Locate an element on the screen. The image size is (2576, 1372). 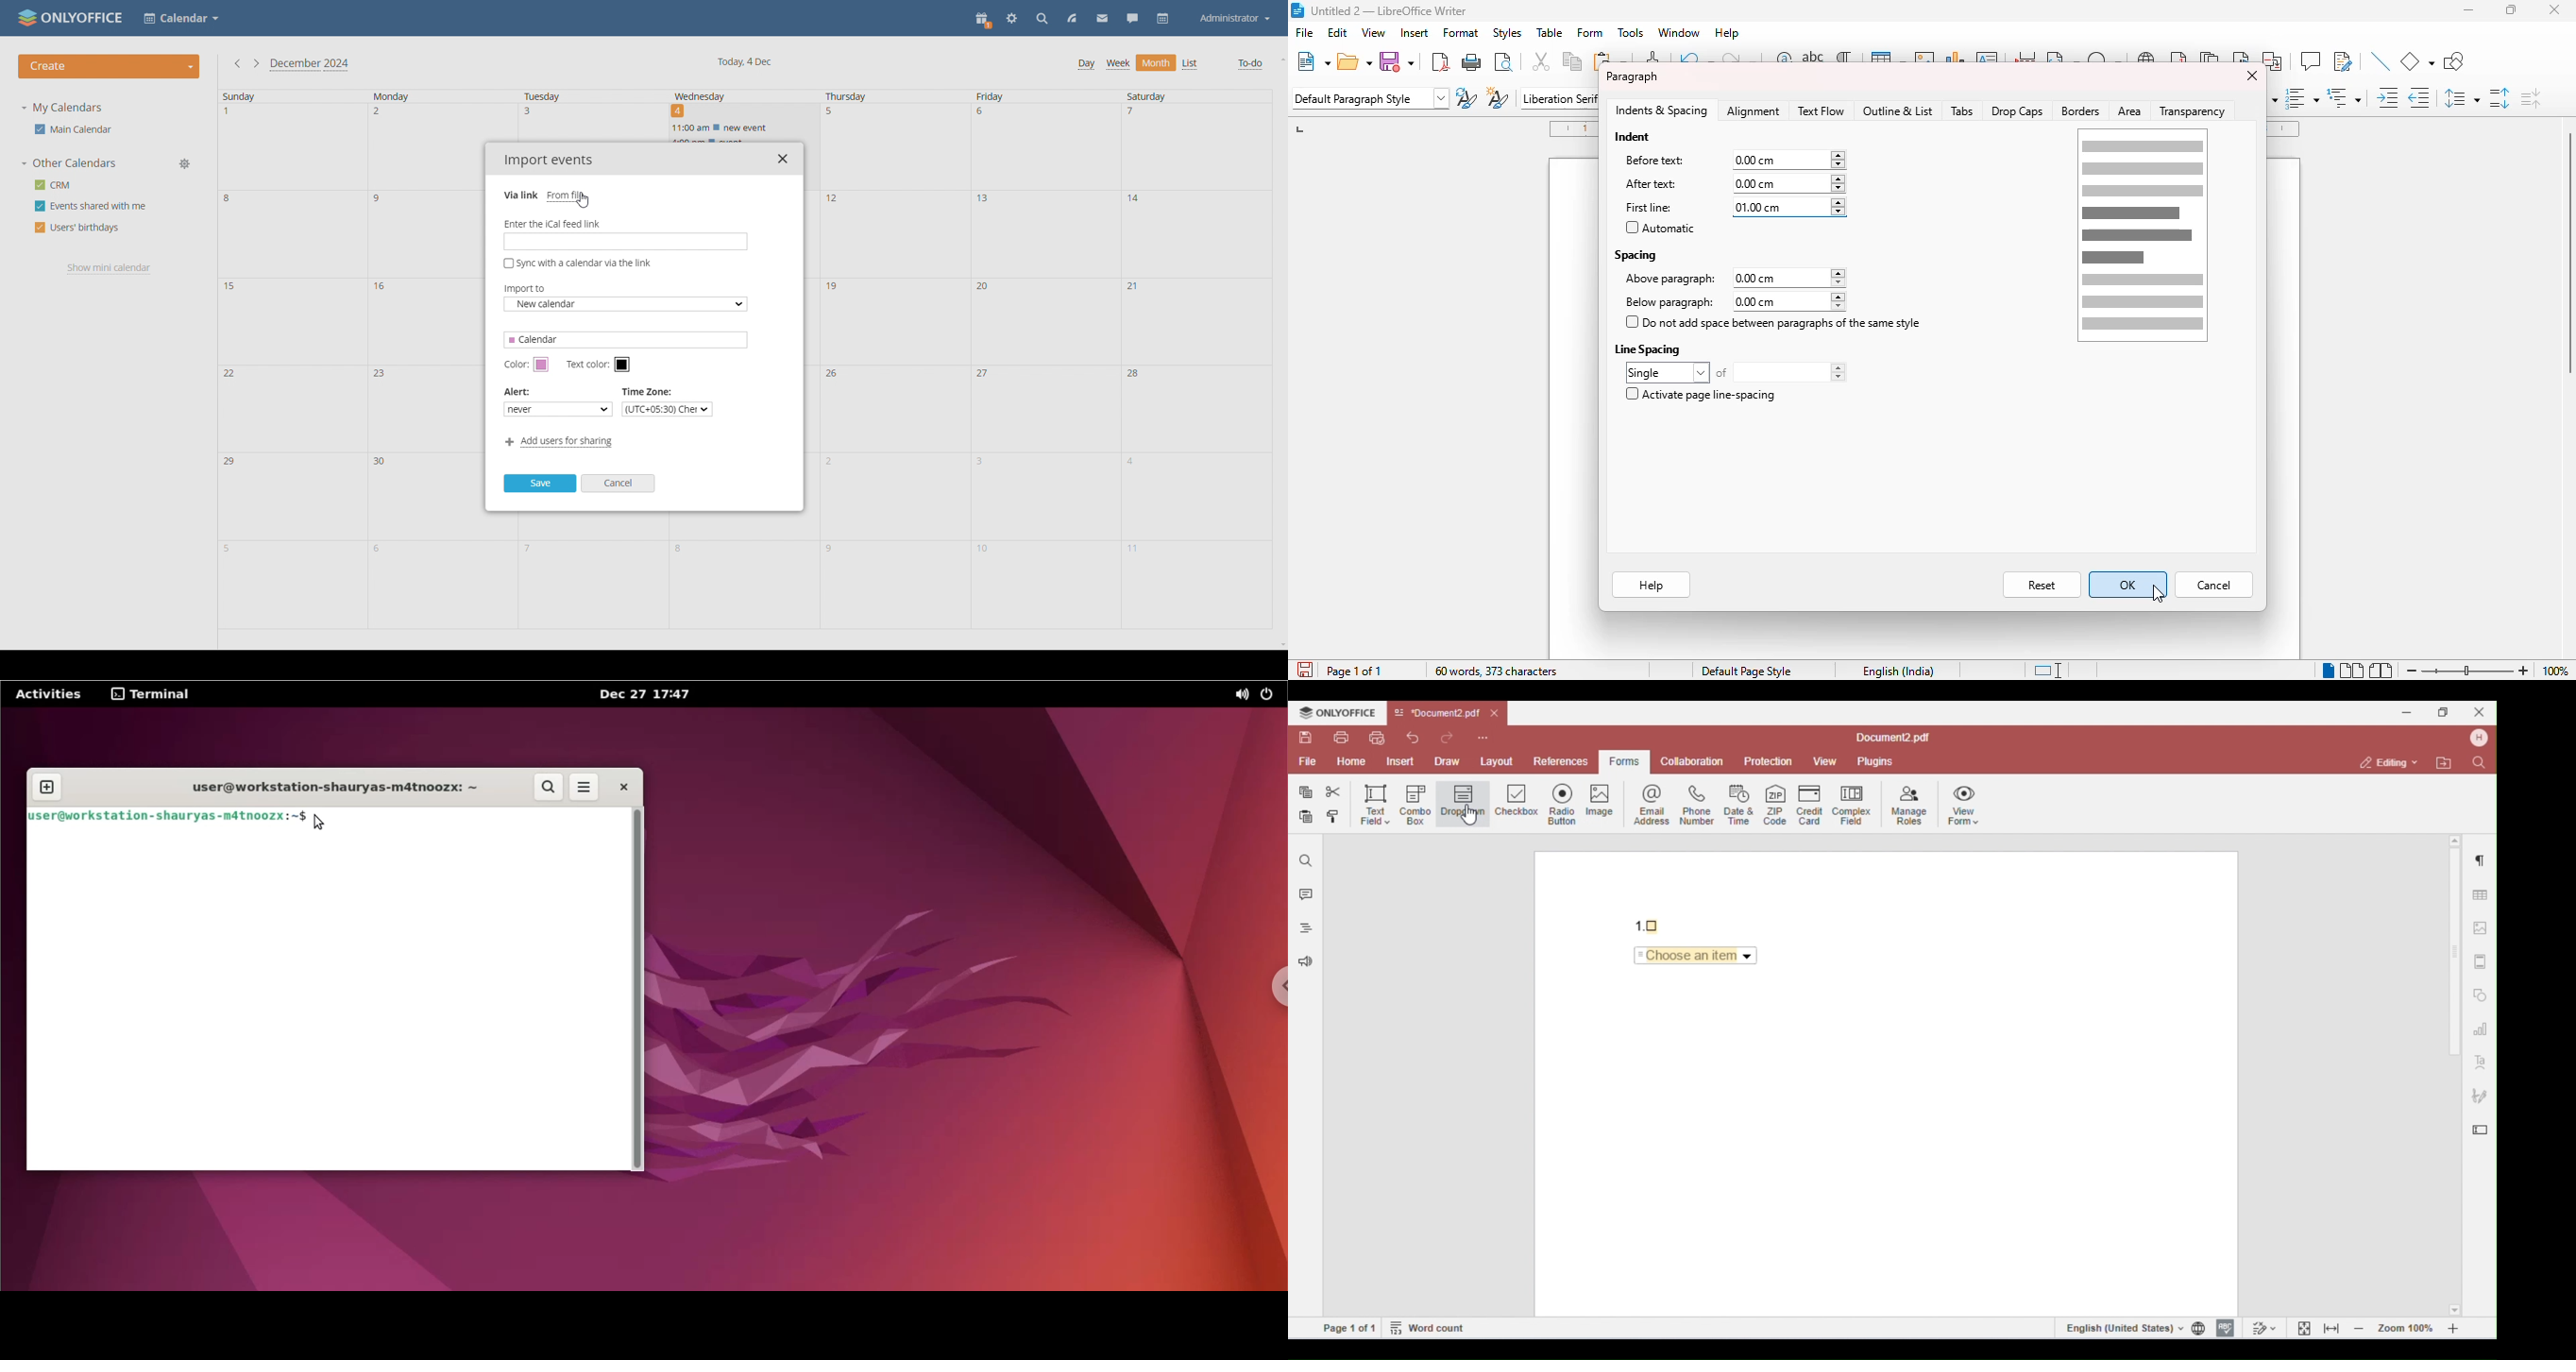
single of is located at coordinates (1736, 372).